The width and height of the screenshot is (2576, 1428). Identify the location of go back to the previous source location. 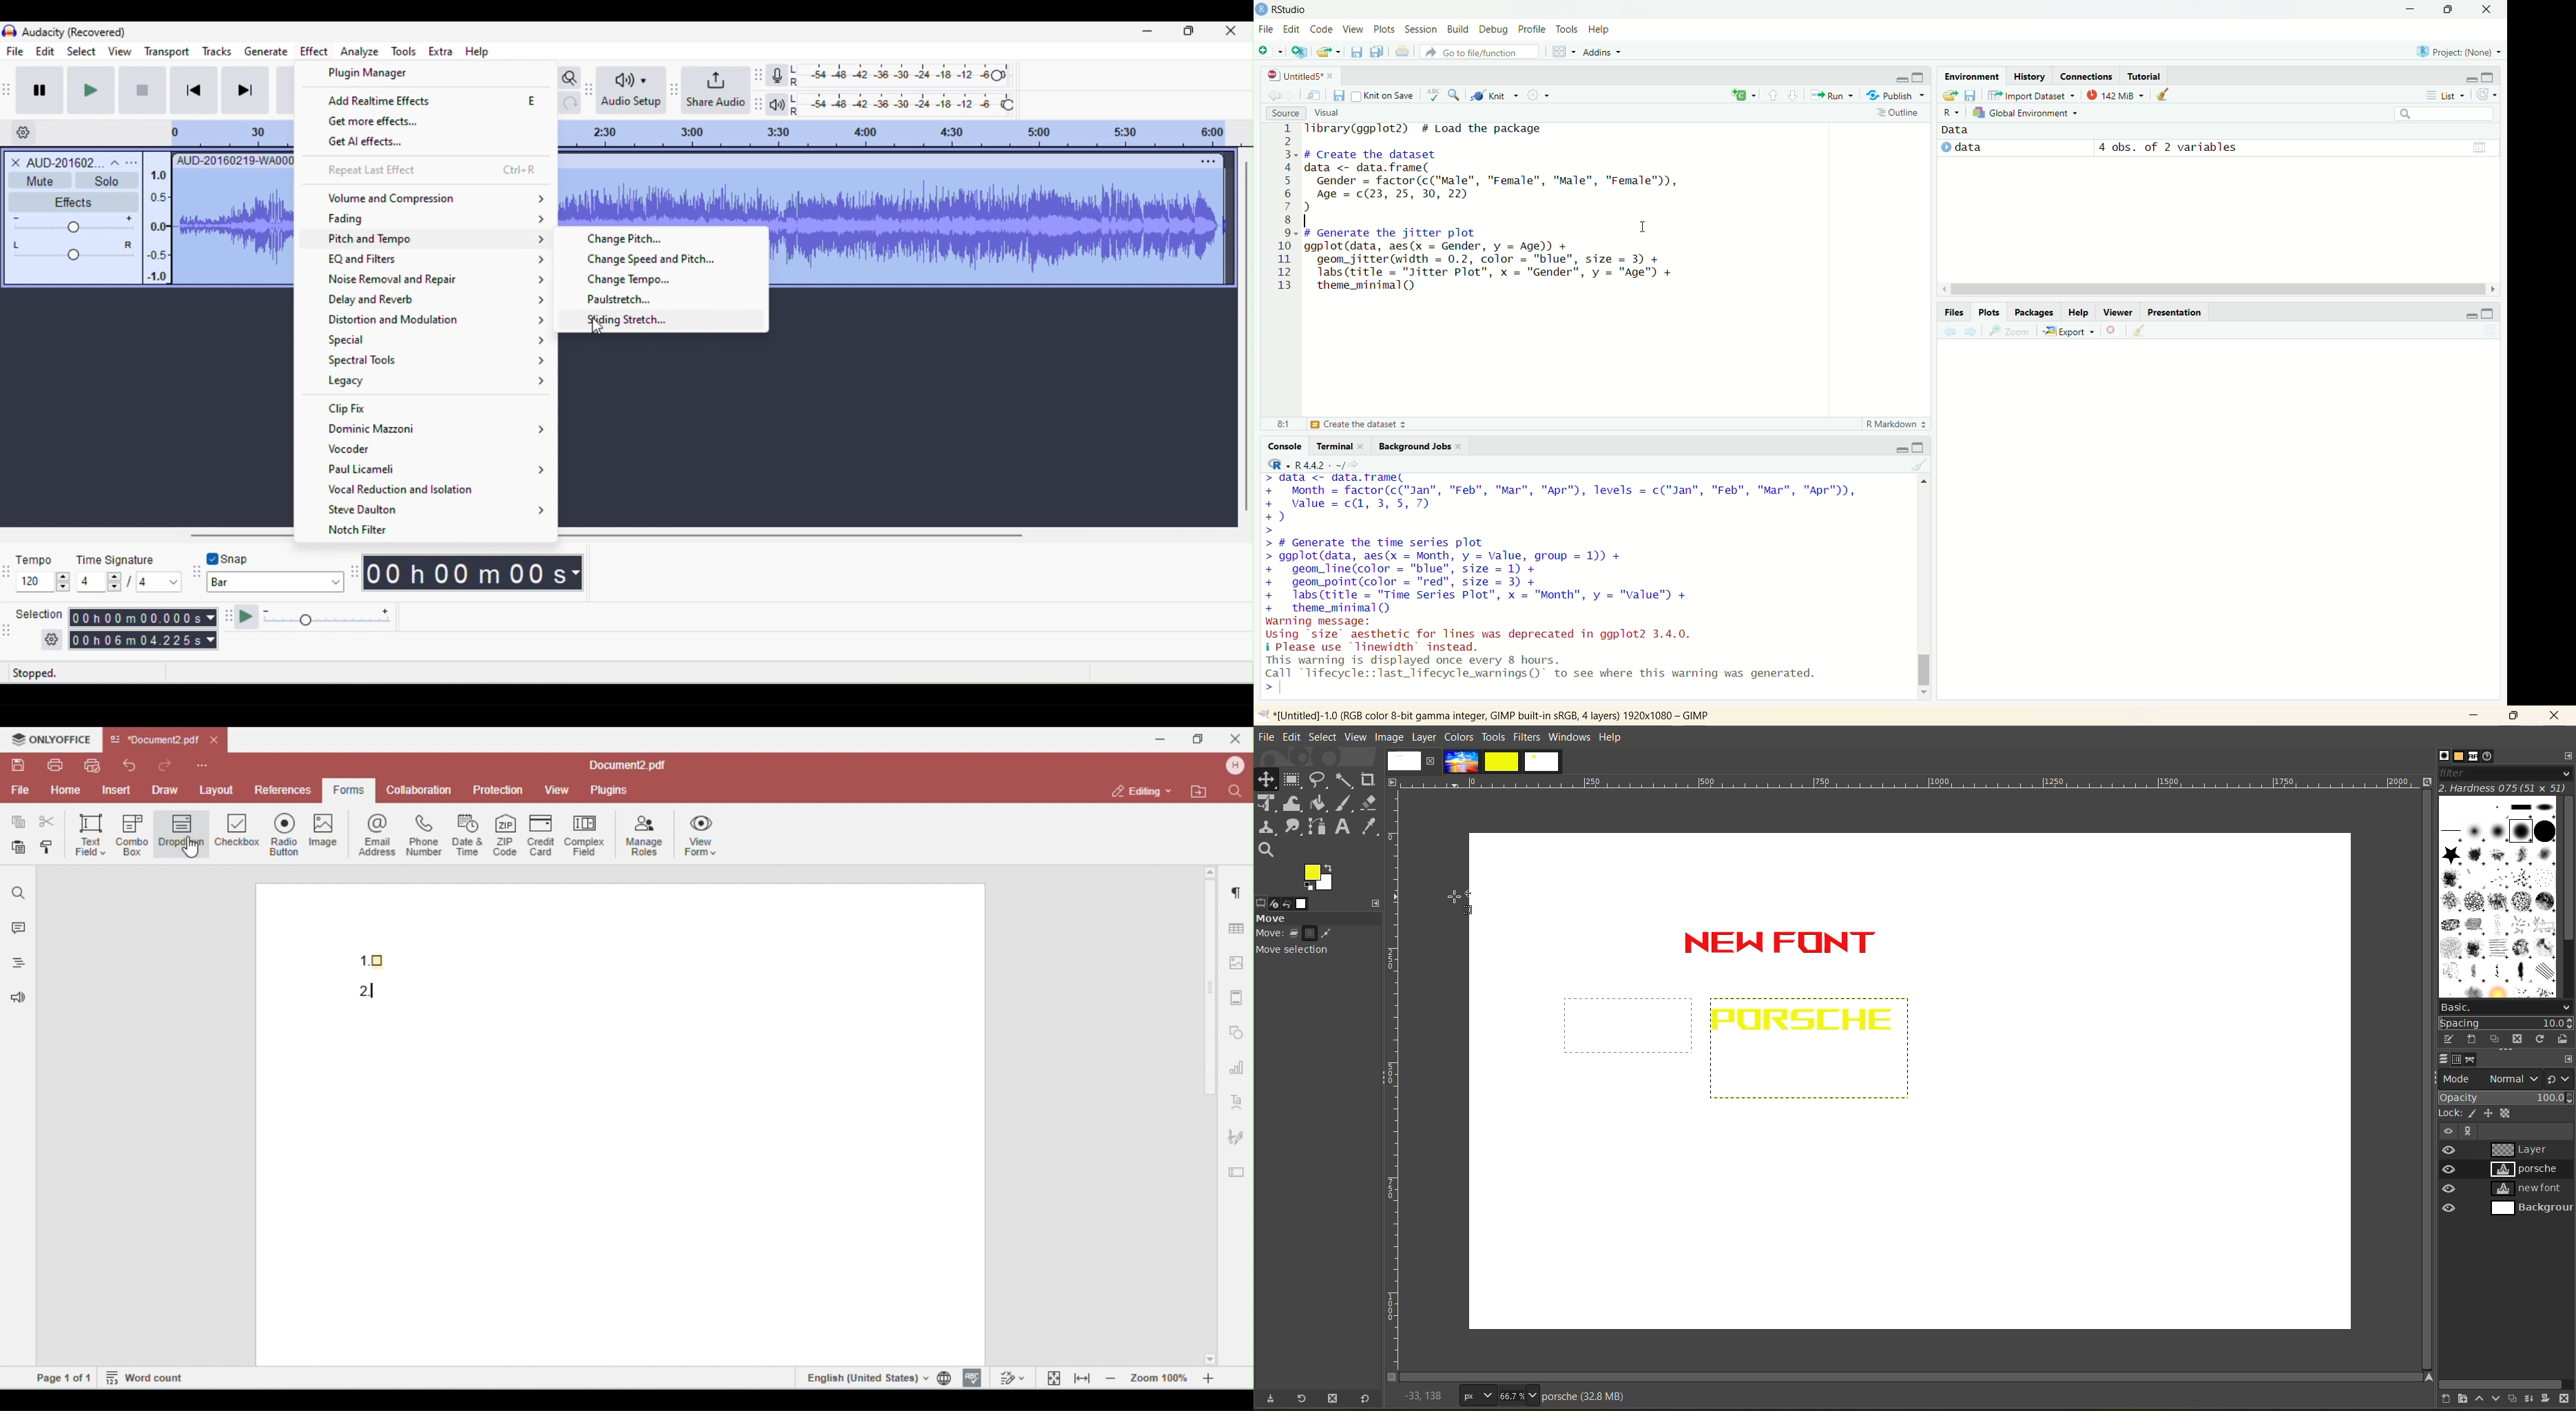
(1269, 93).